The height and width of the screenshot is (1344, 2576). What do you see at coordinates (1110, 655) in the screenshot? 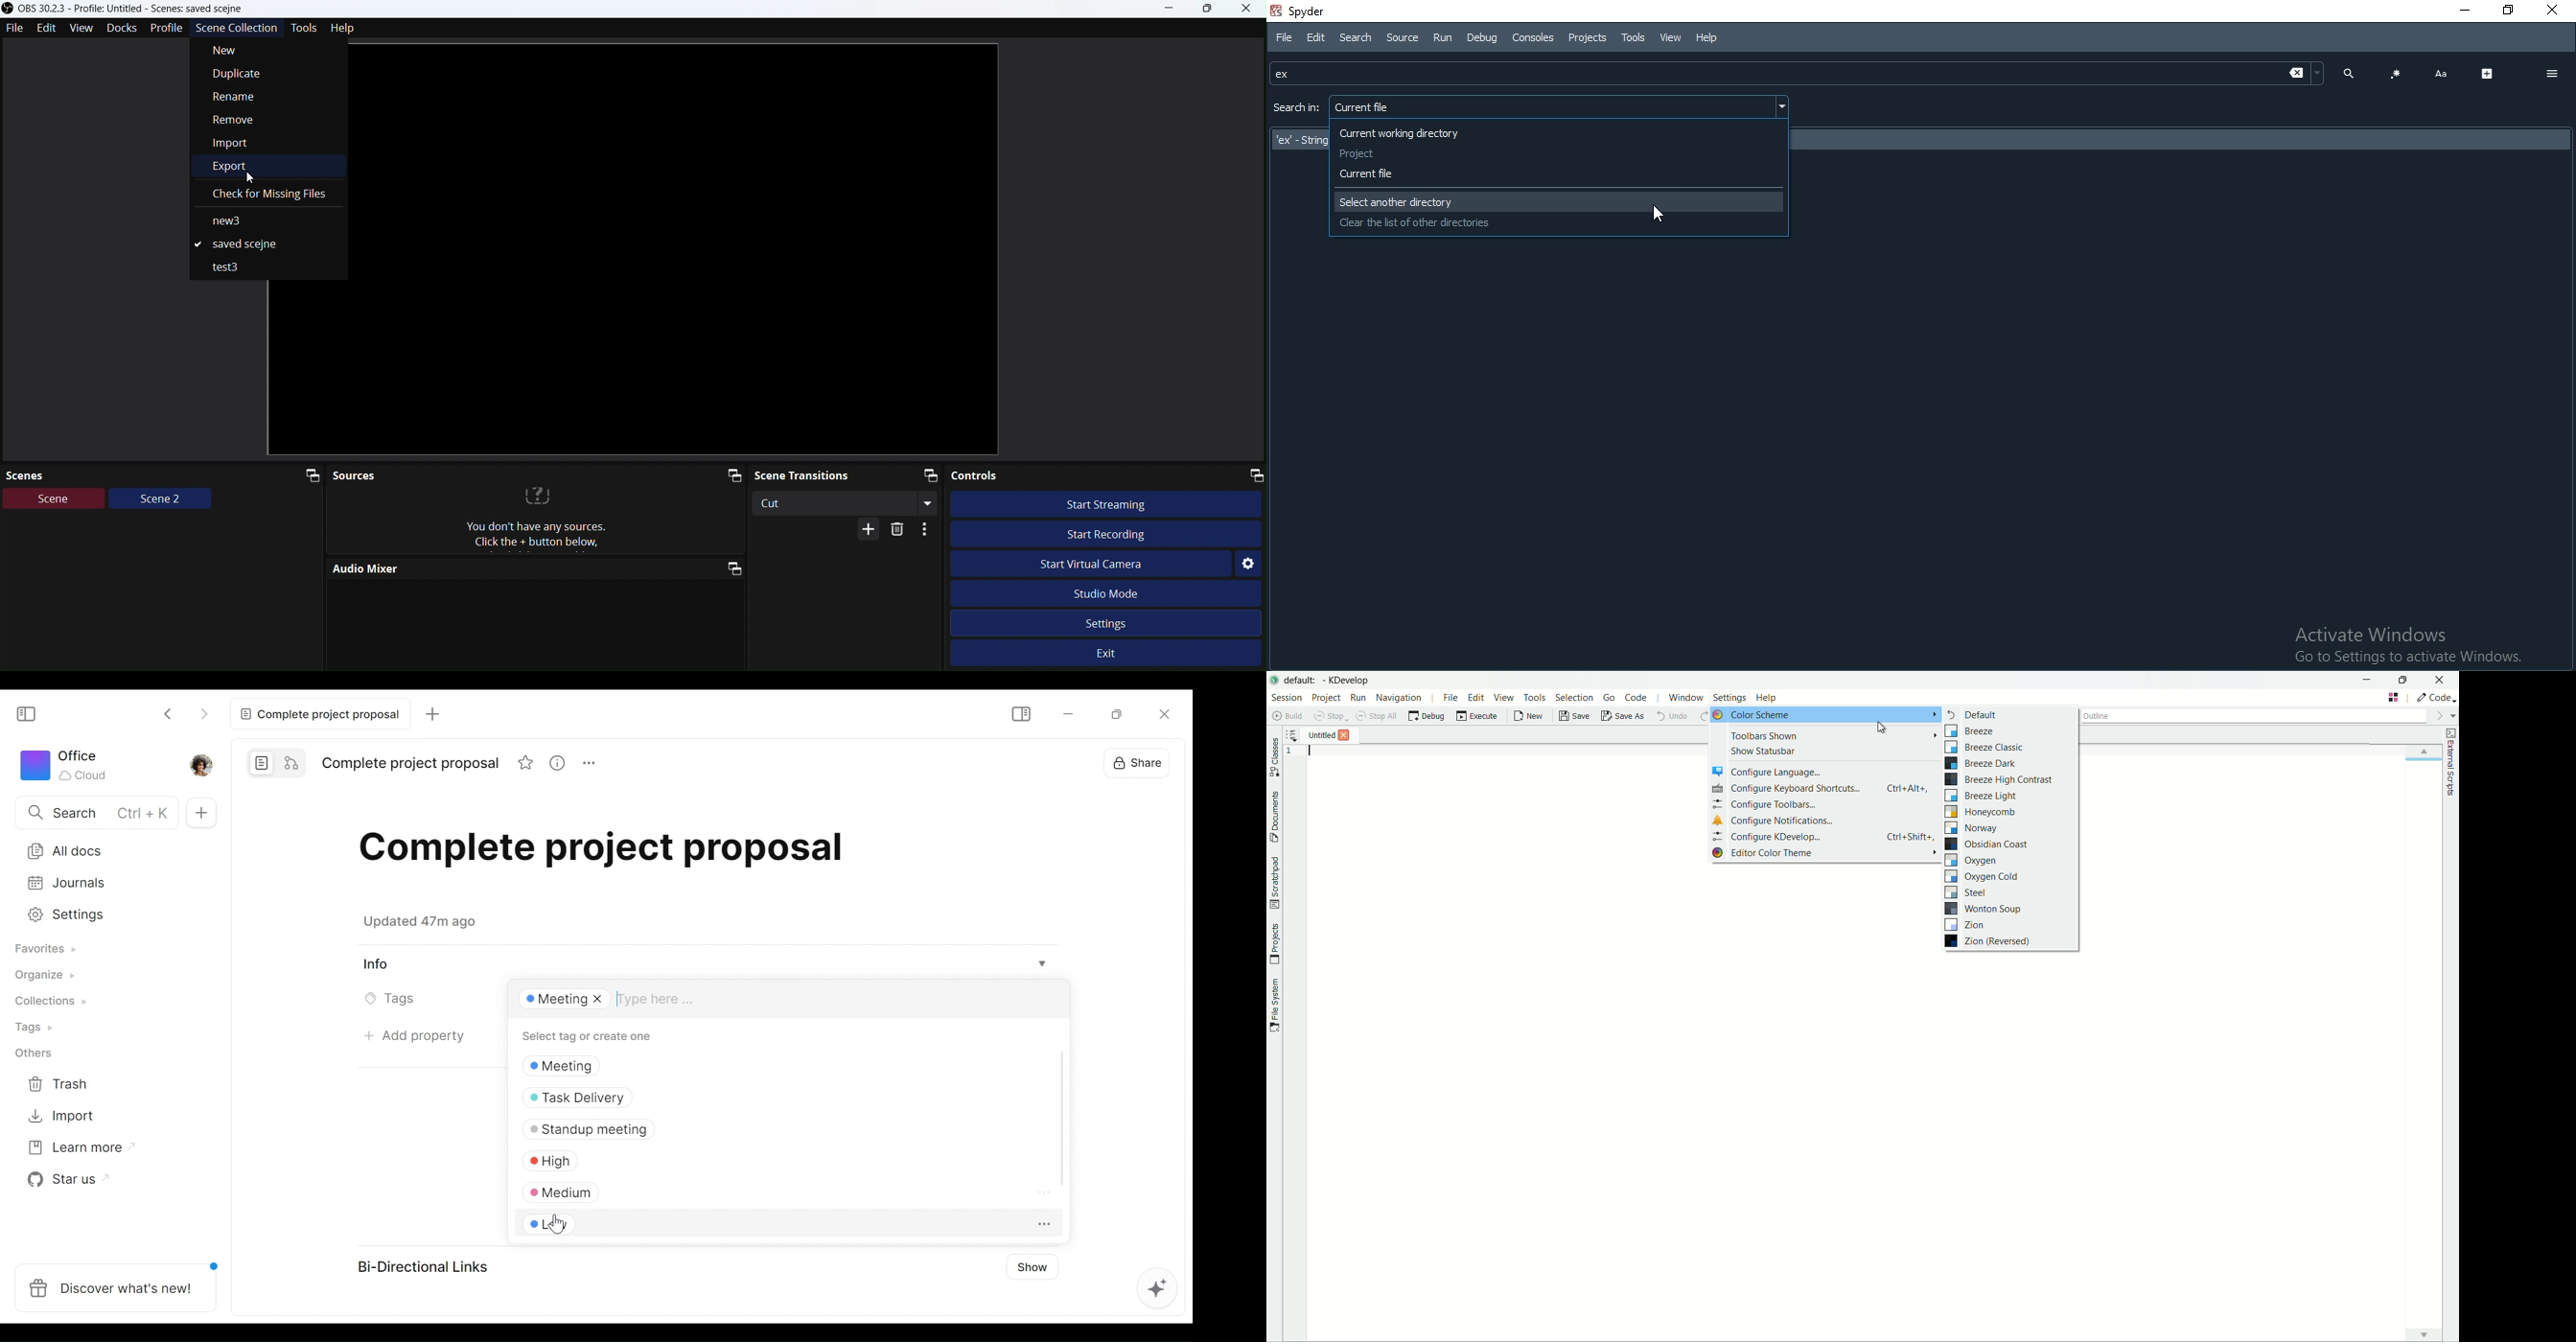
I see `Exit` at bounding box center [1110, 655].